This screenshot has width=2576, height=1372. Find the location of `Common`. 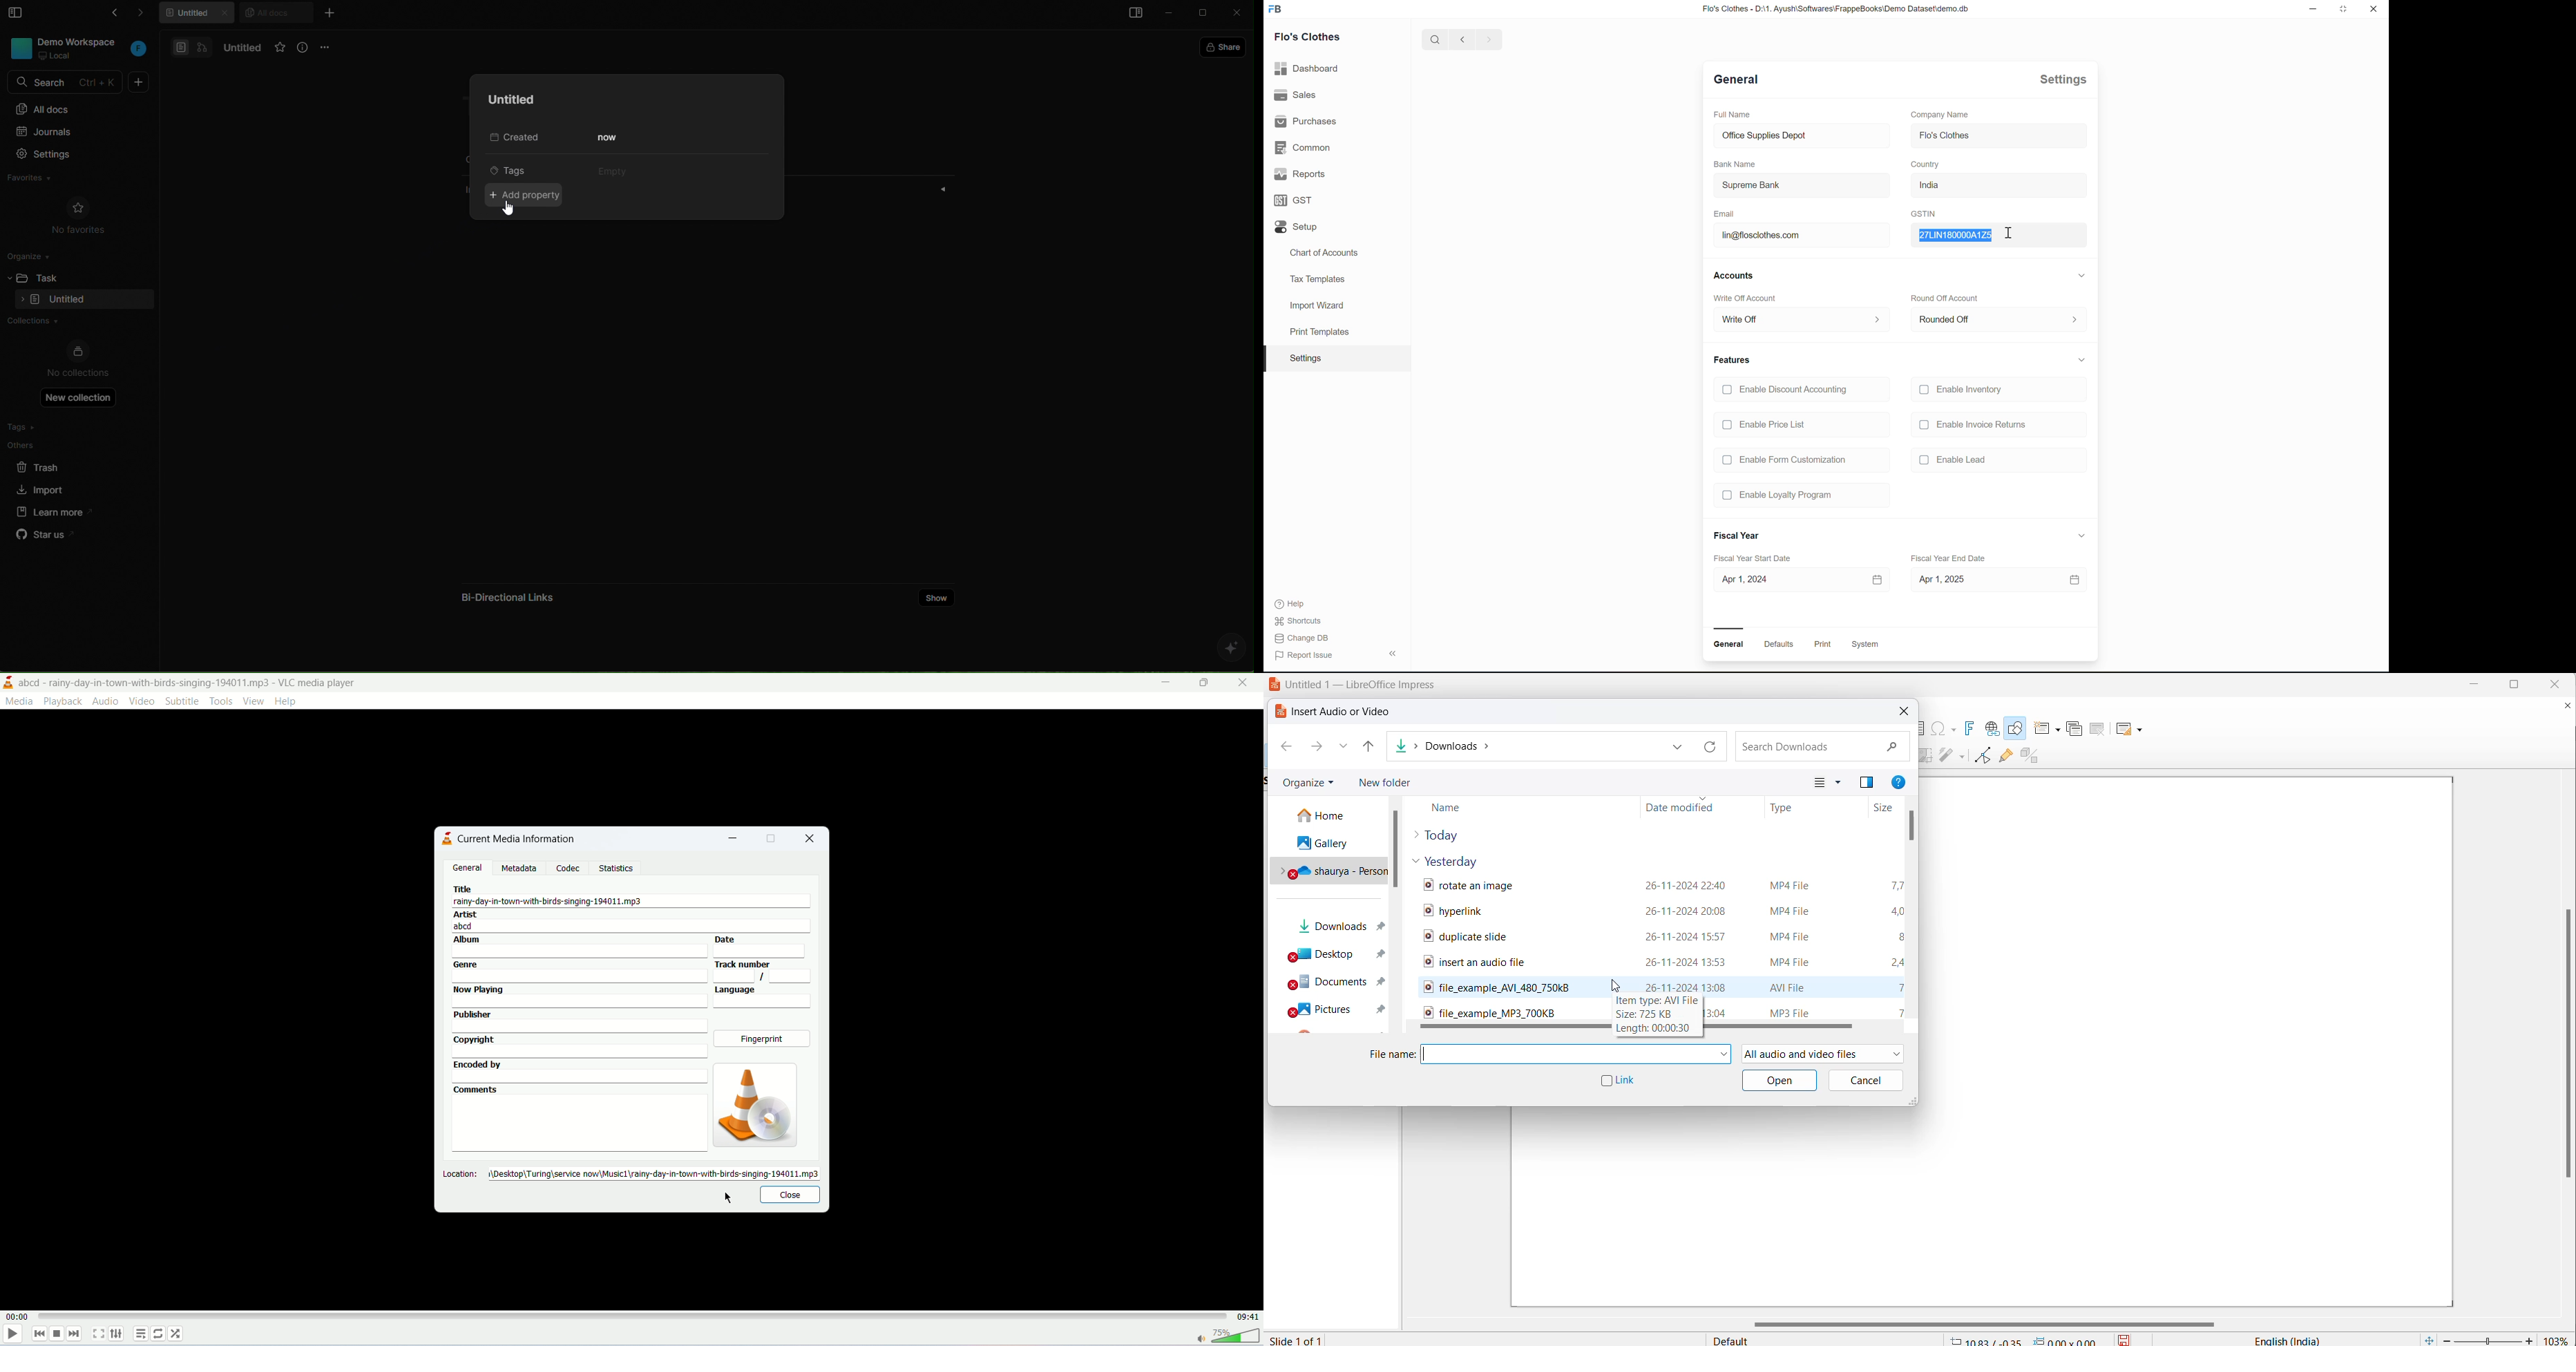

Common is located at coordinates (1302, 148).